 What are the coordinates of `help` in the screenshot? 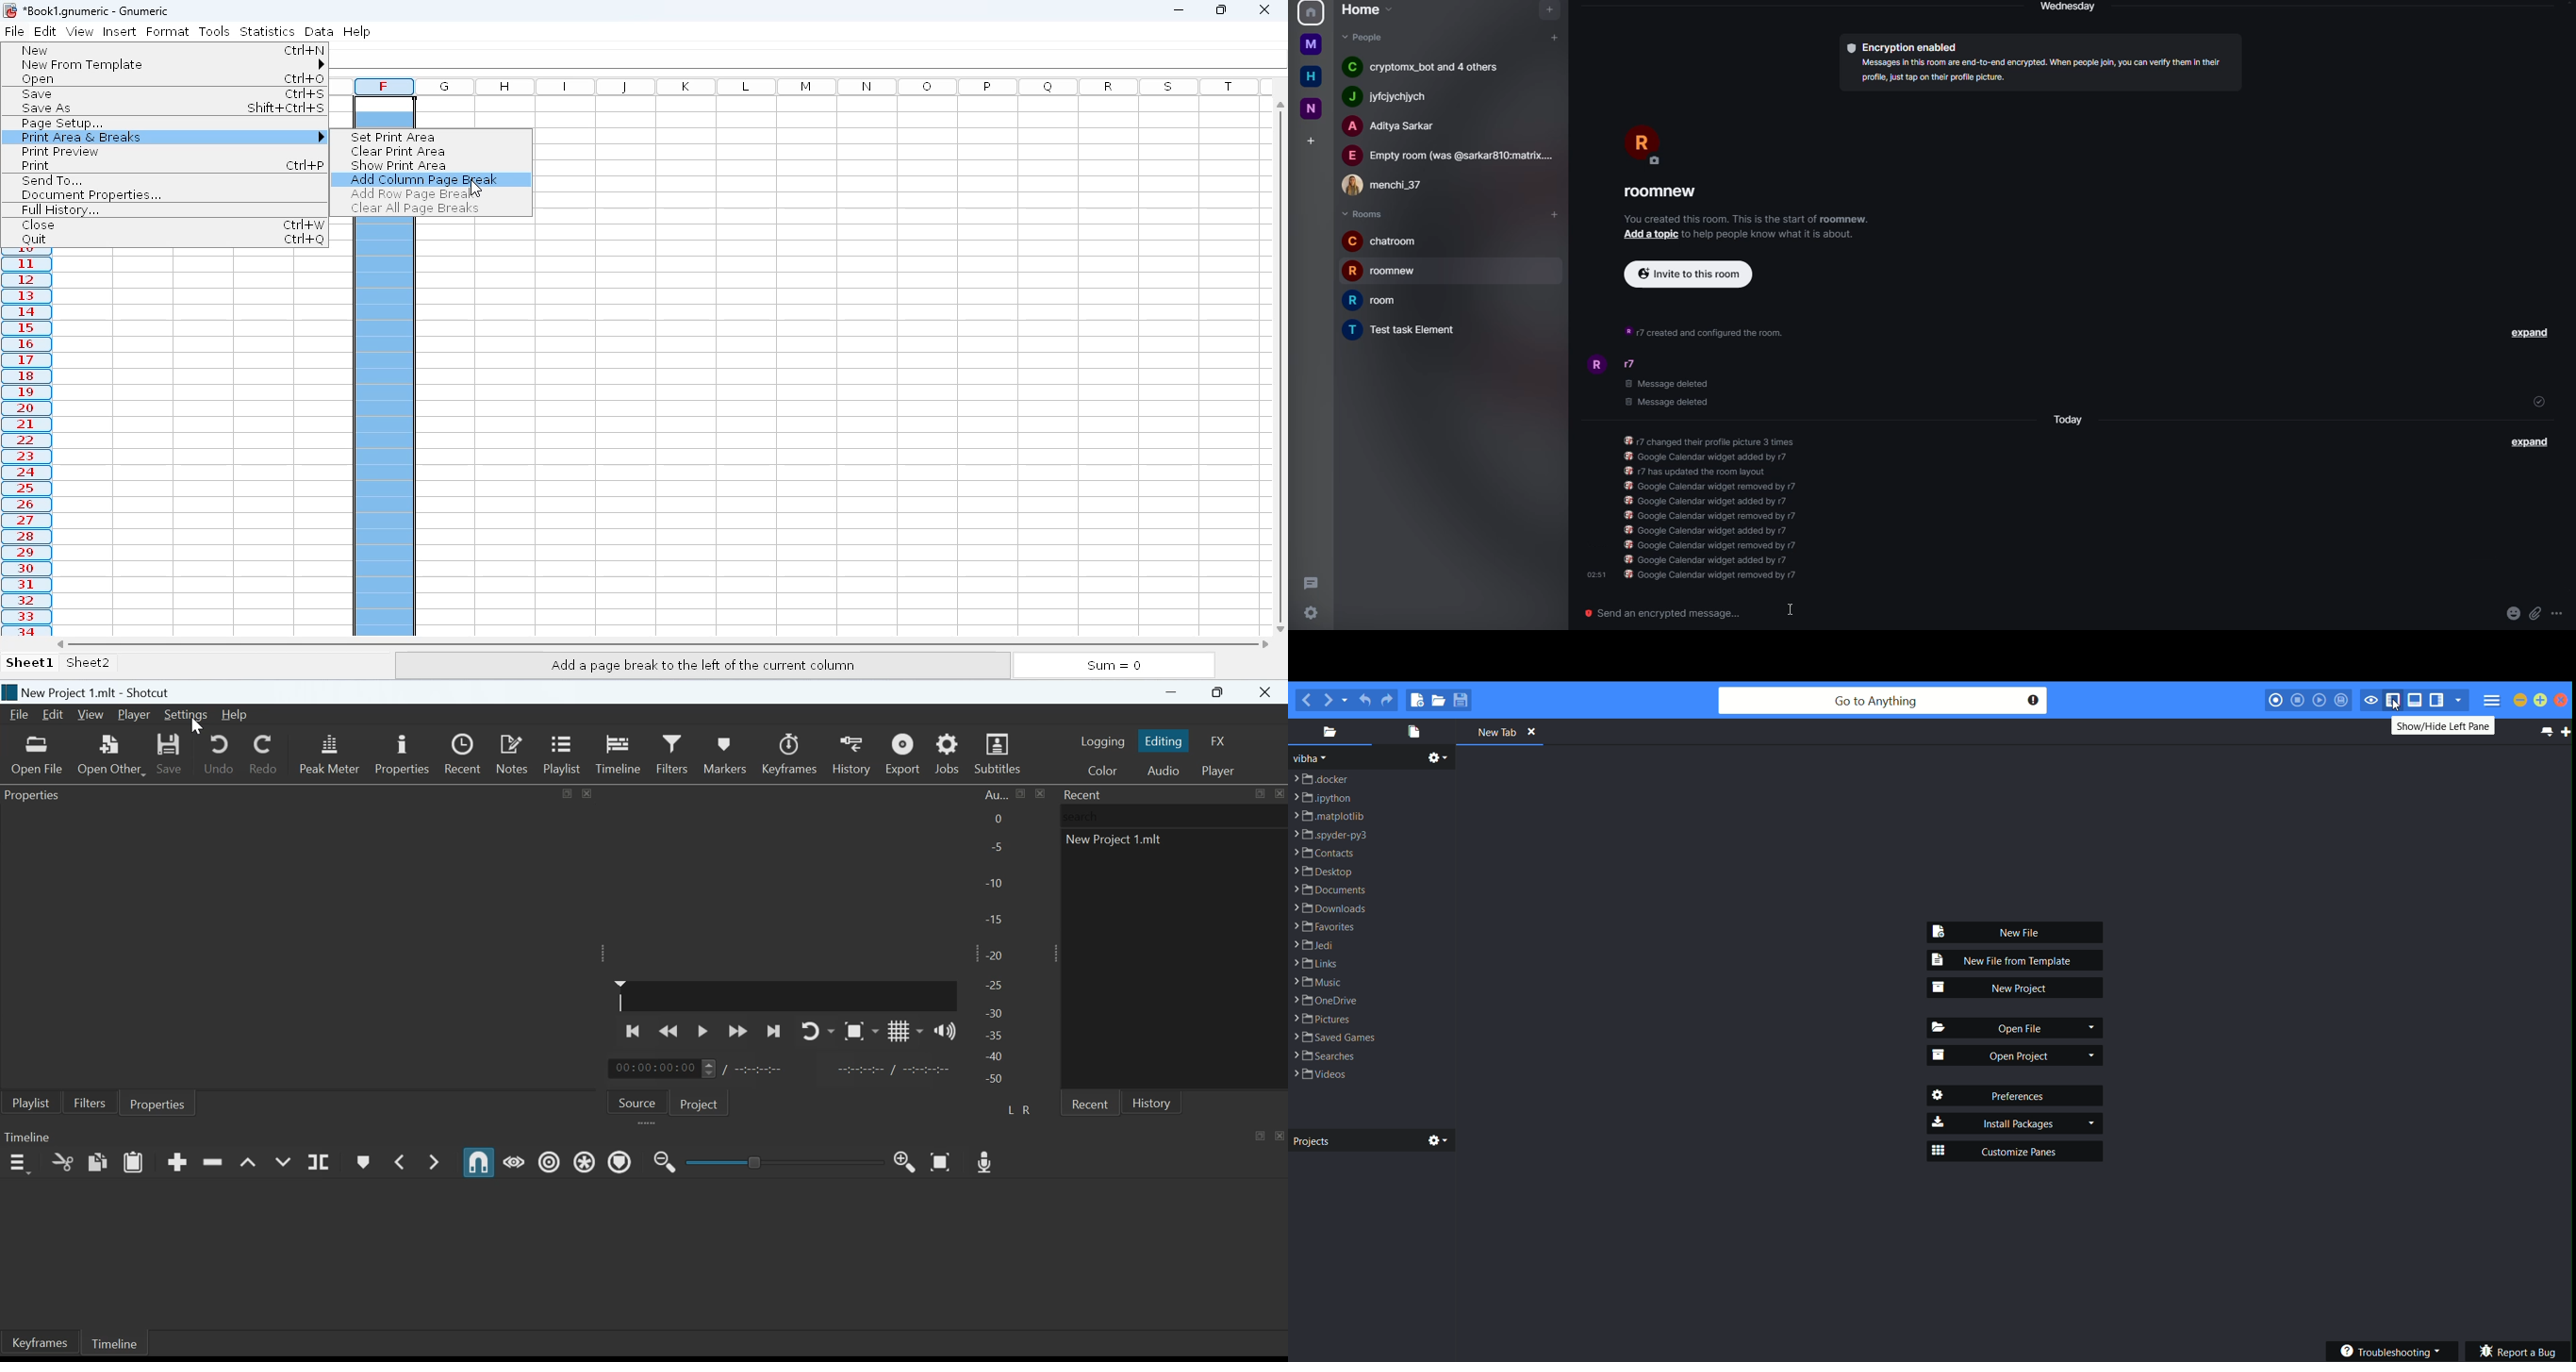 It's located at (357, 30).